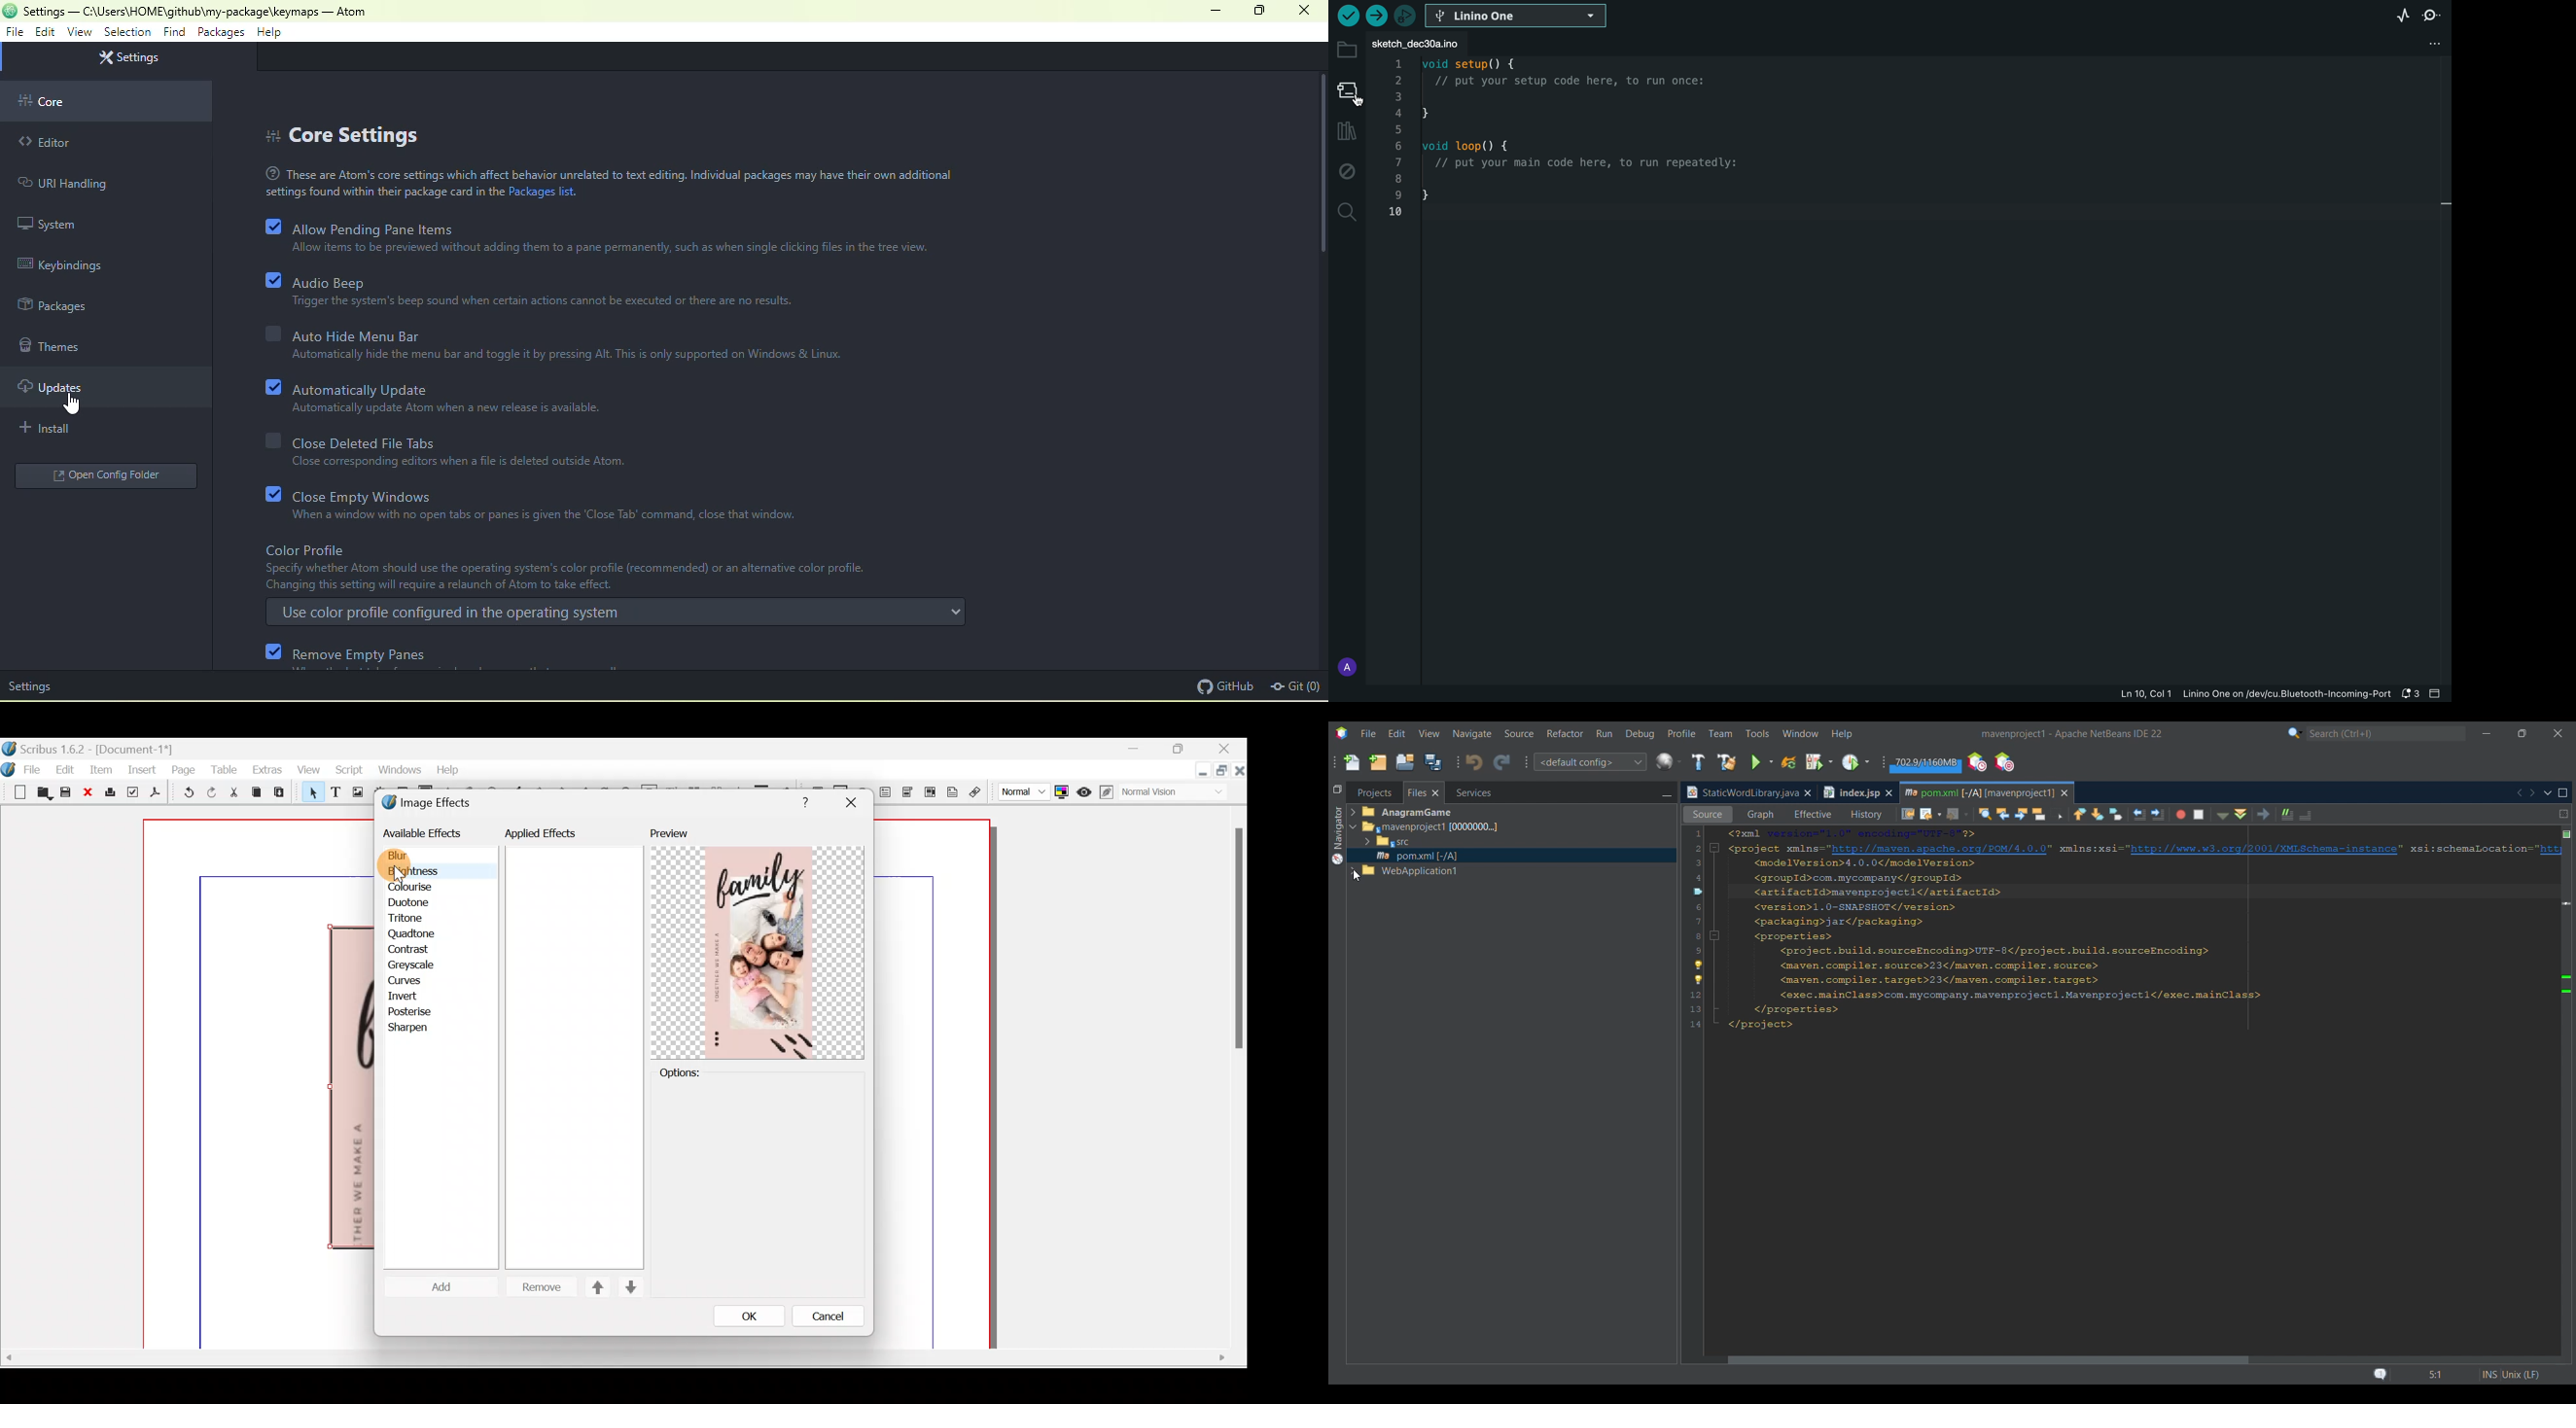 Image resolution: width=2576 pixels, height=1428 pixels. What do you see at coordinates (1177, 793) in the screenshot?
I see `Visual appearance of display` at bounding box center [1177, 793].